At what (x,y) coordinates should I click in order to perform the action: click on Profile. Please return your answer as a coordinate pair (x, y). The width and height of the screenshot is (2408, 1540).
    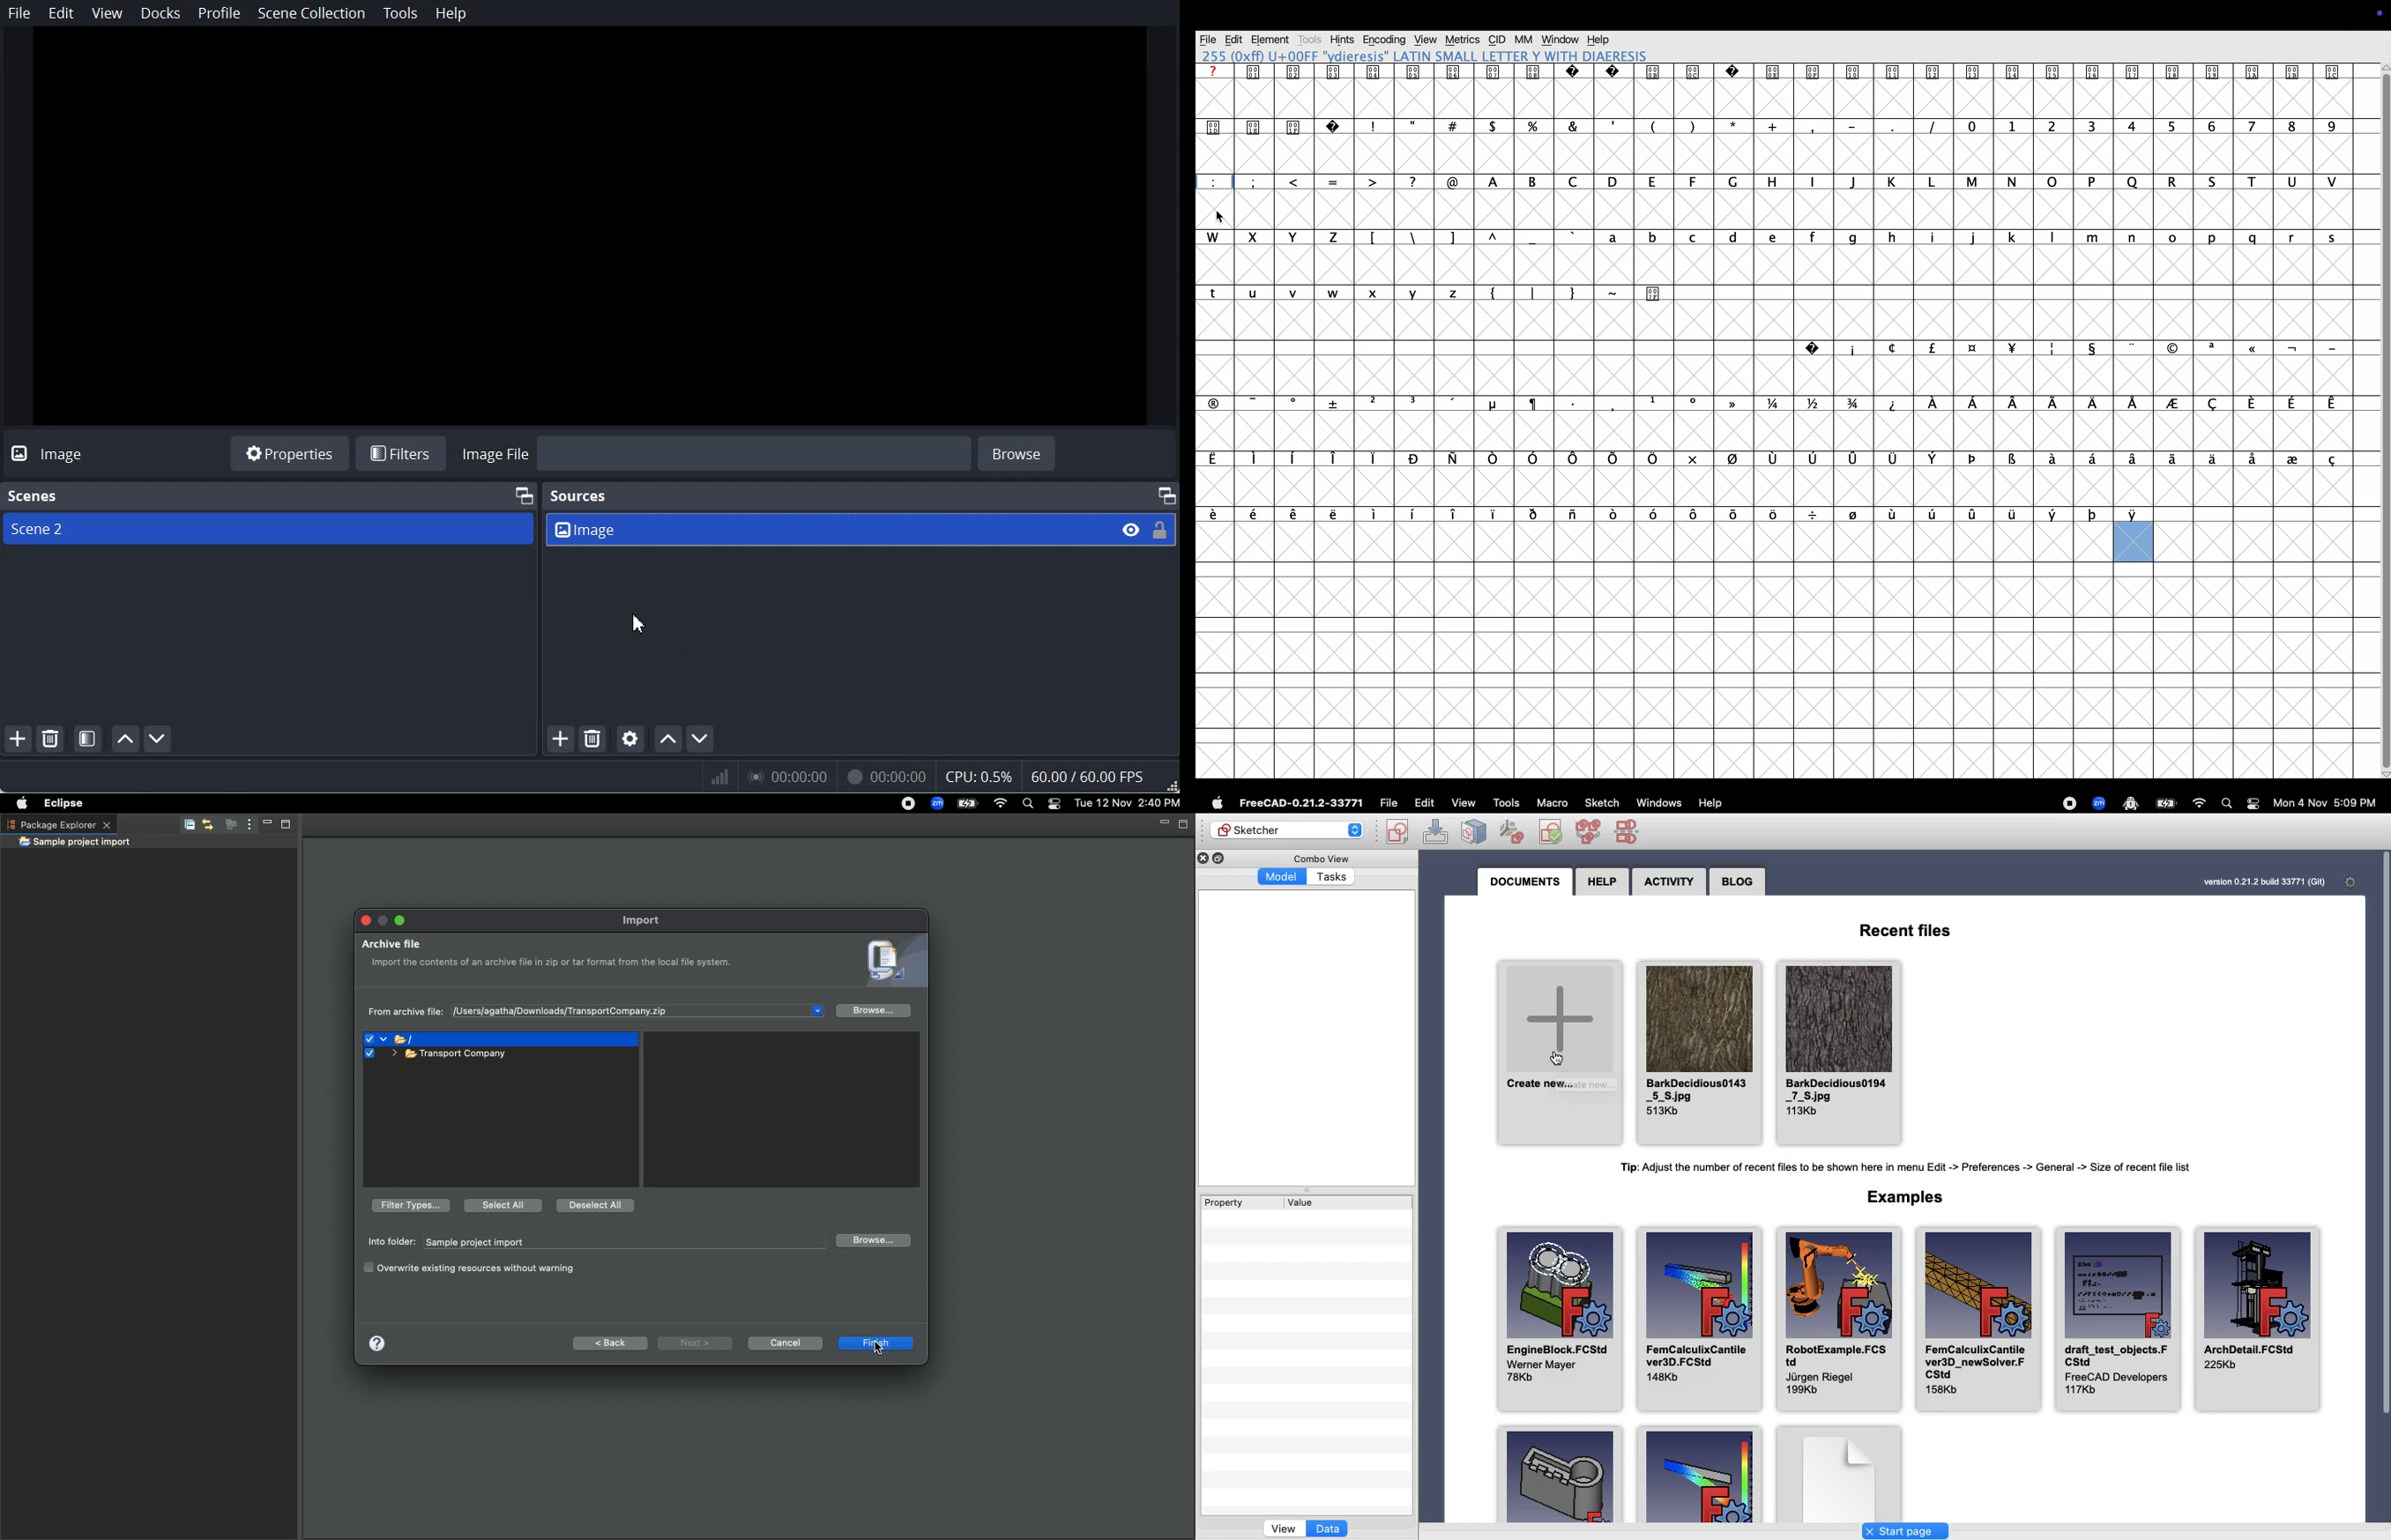
    Looking at the image, I should click on (218, 14).